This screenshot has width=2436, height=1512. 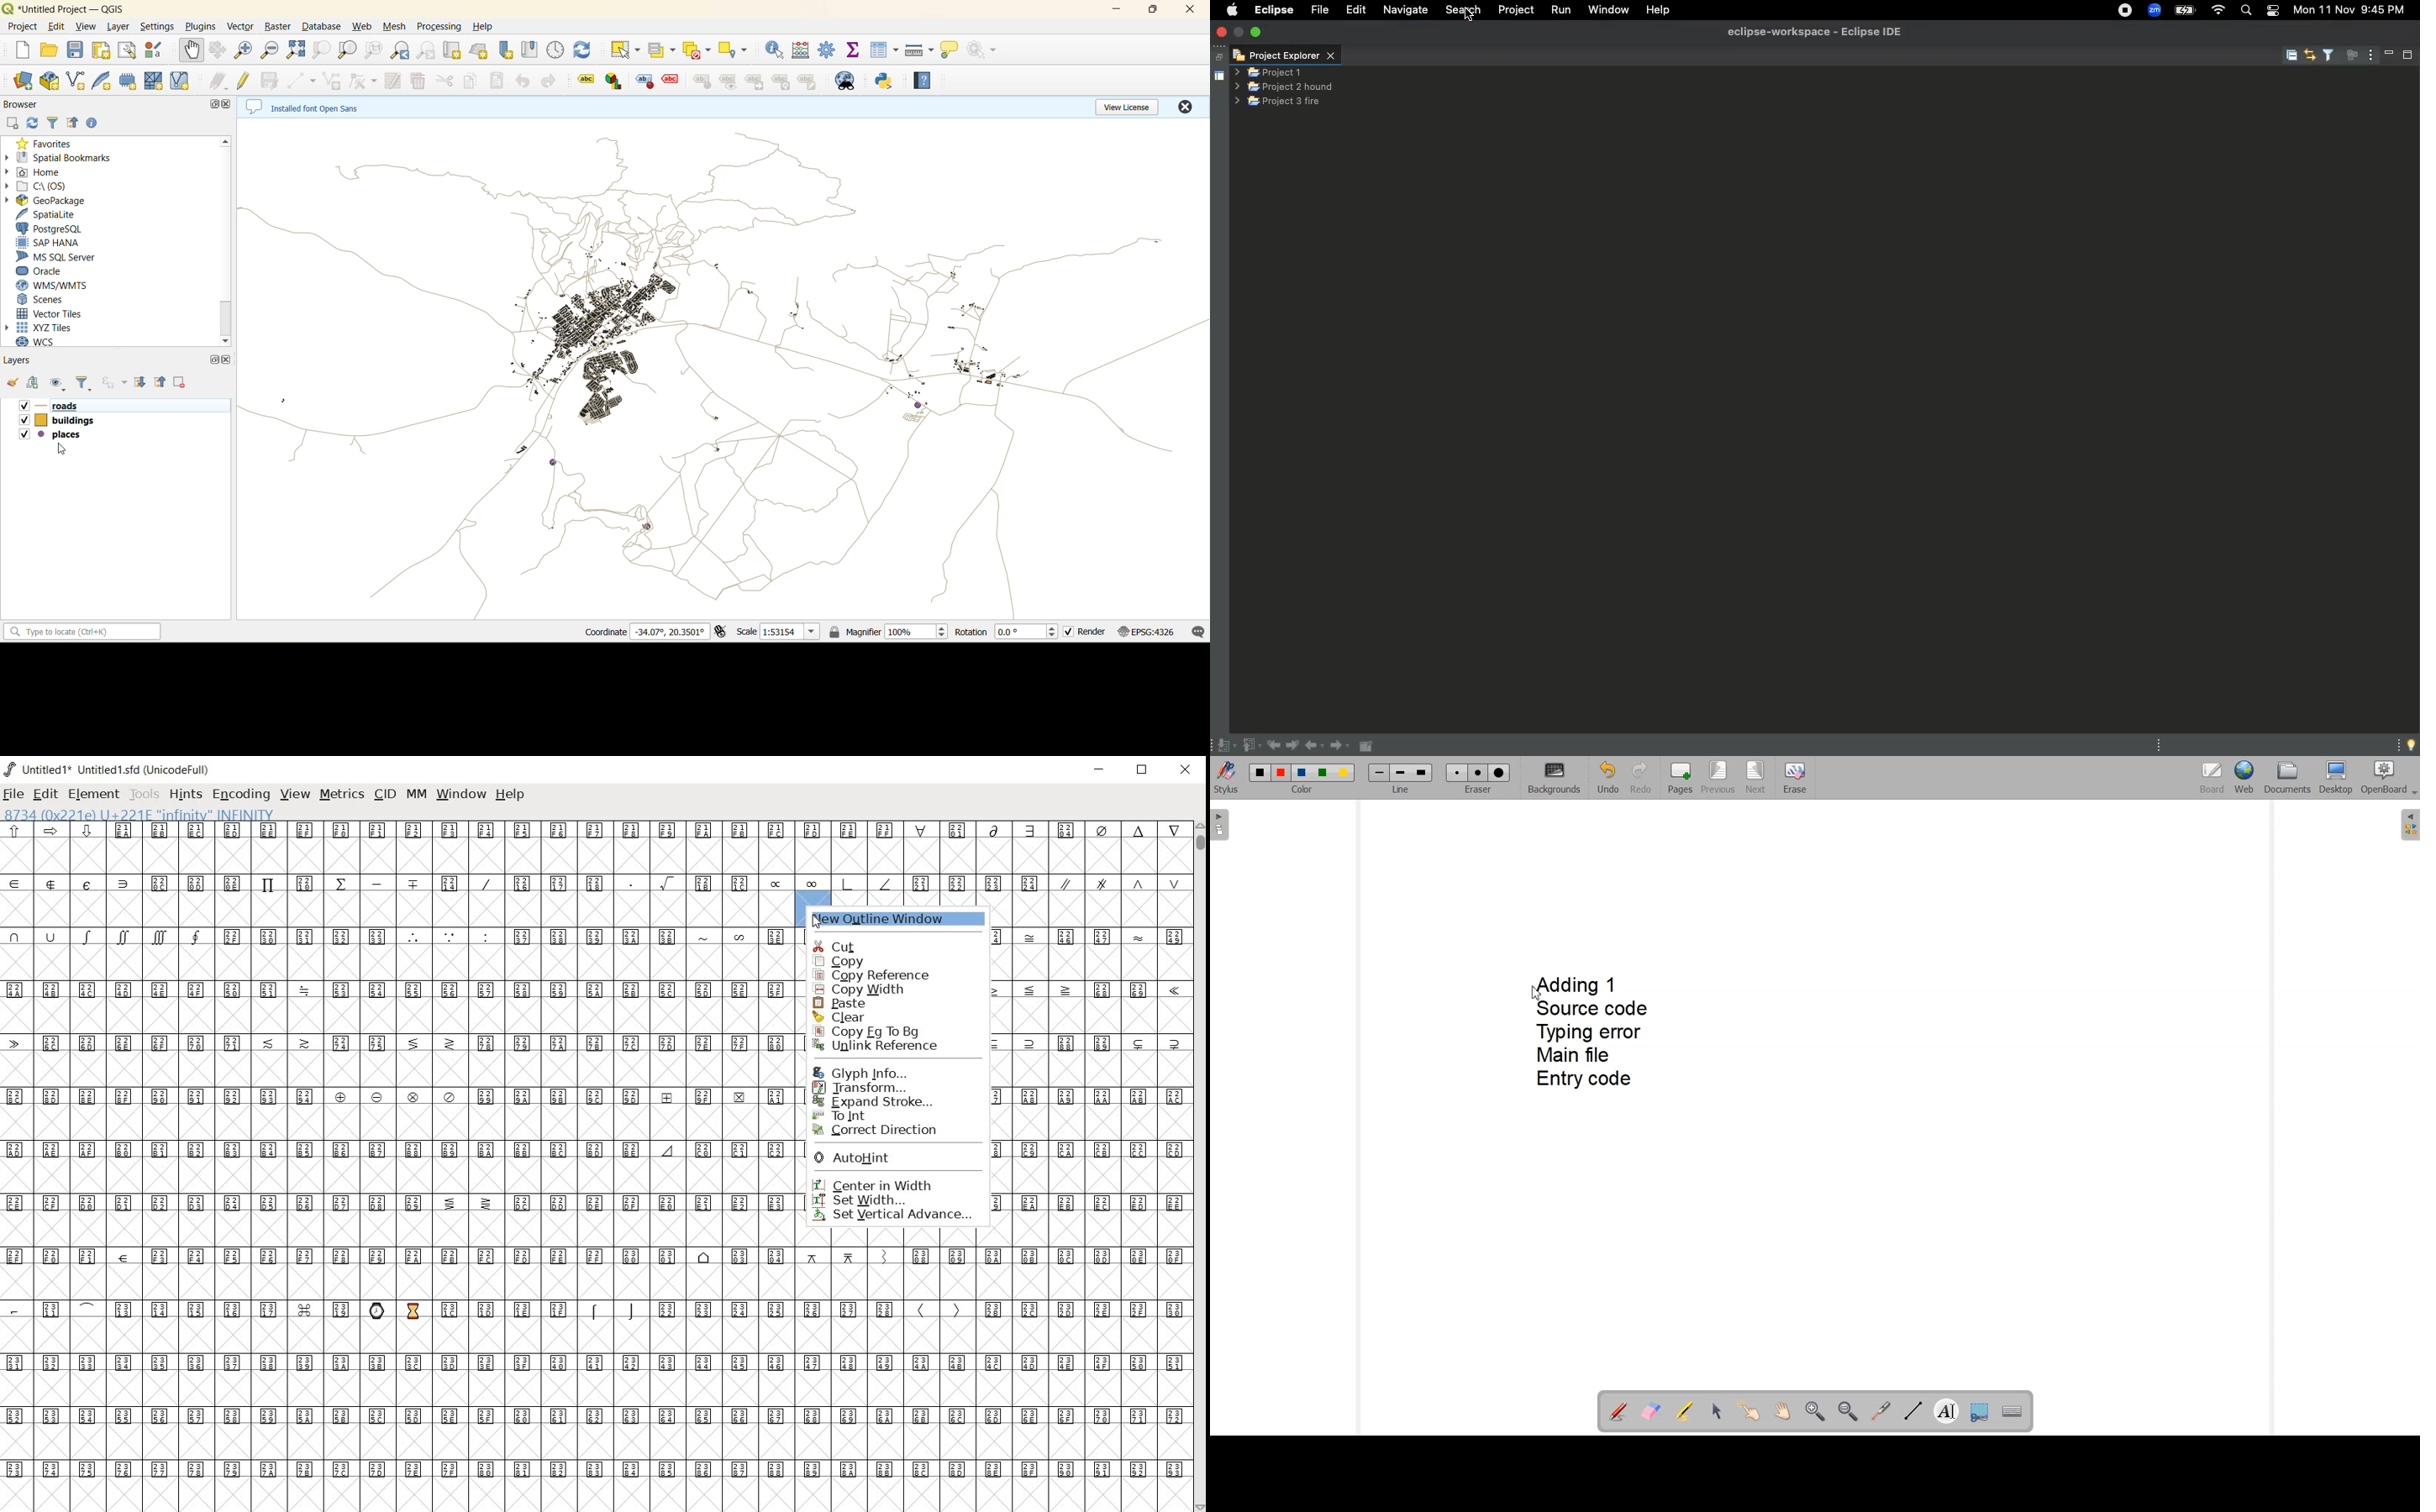 I want to click on maximize, so click(x=218, y=360).